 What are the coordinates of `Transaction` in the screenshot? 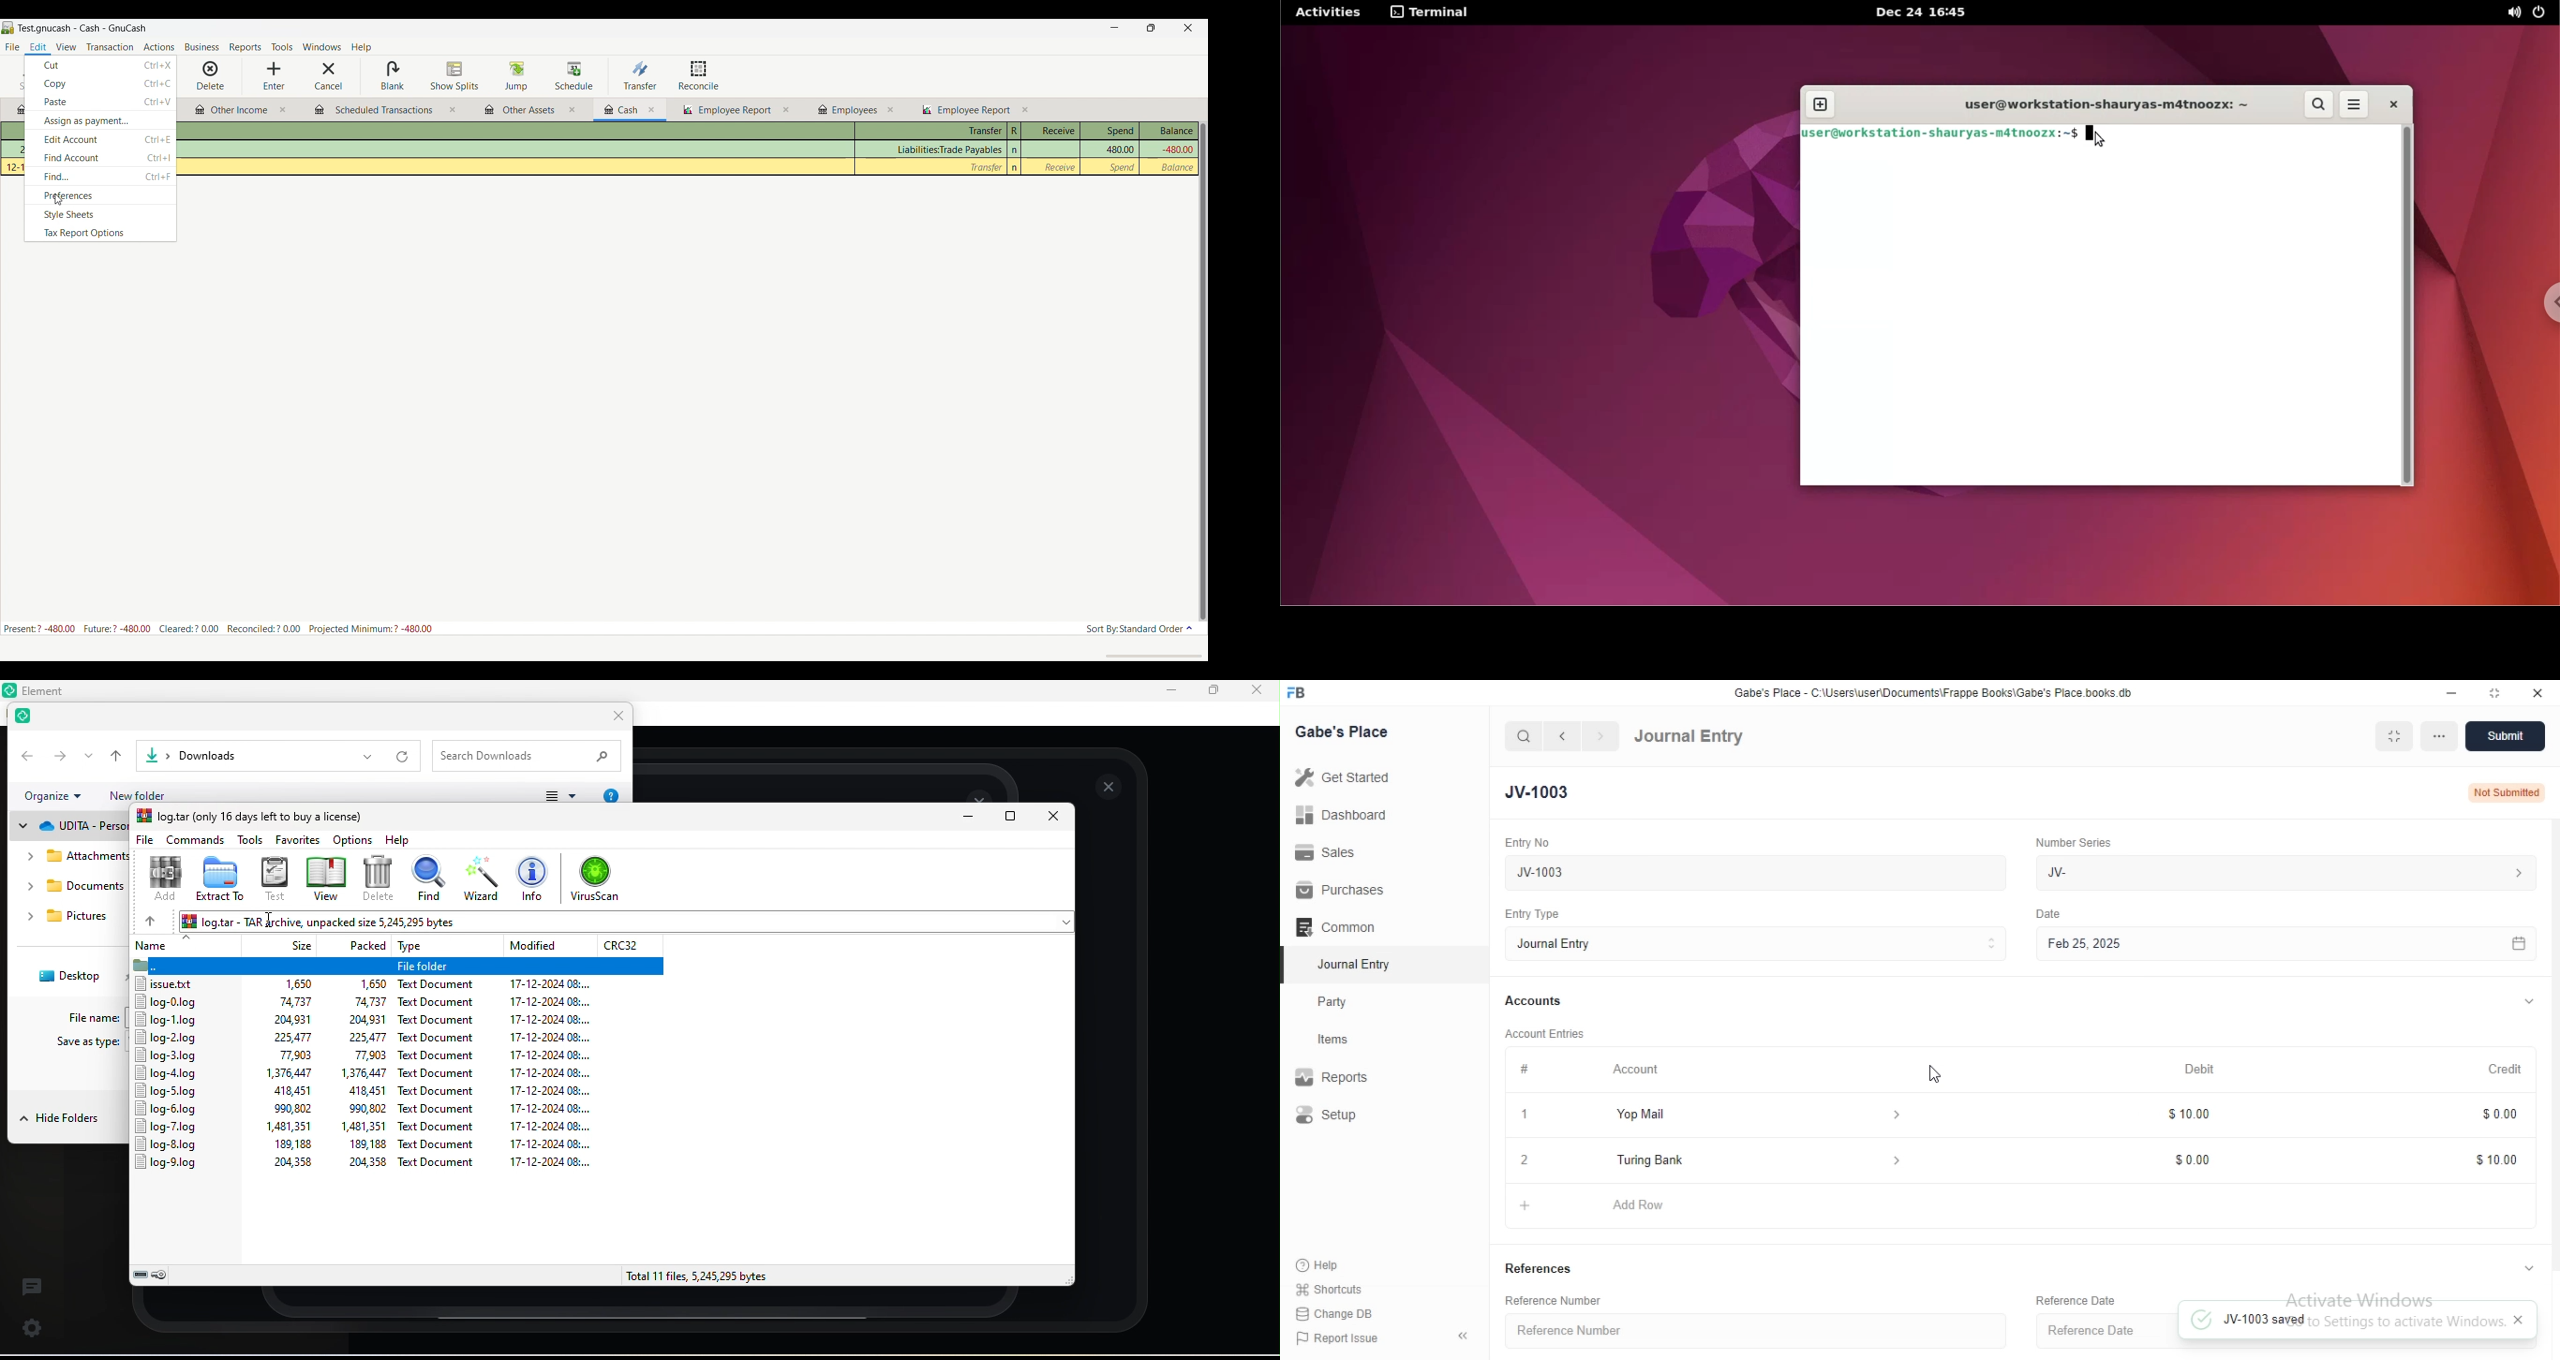 It's located at (110, 46).